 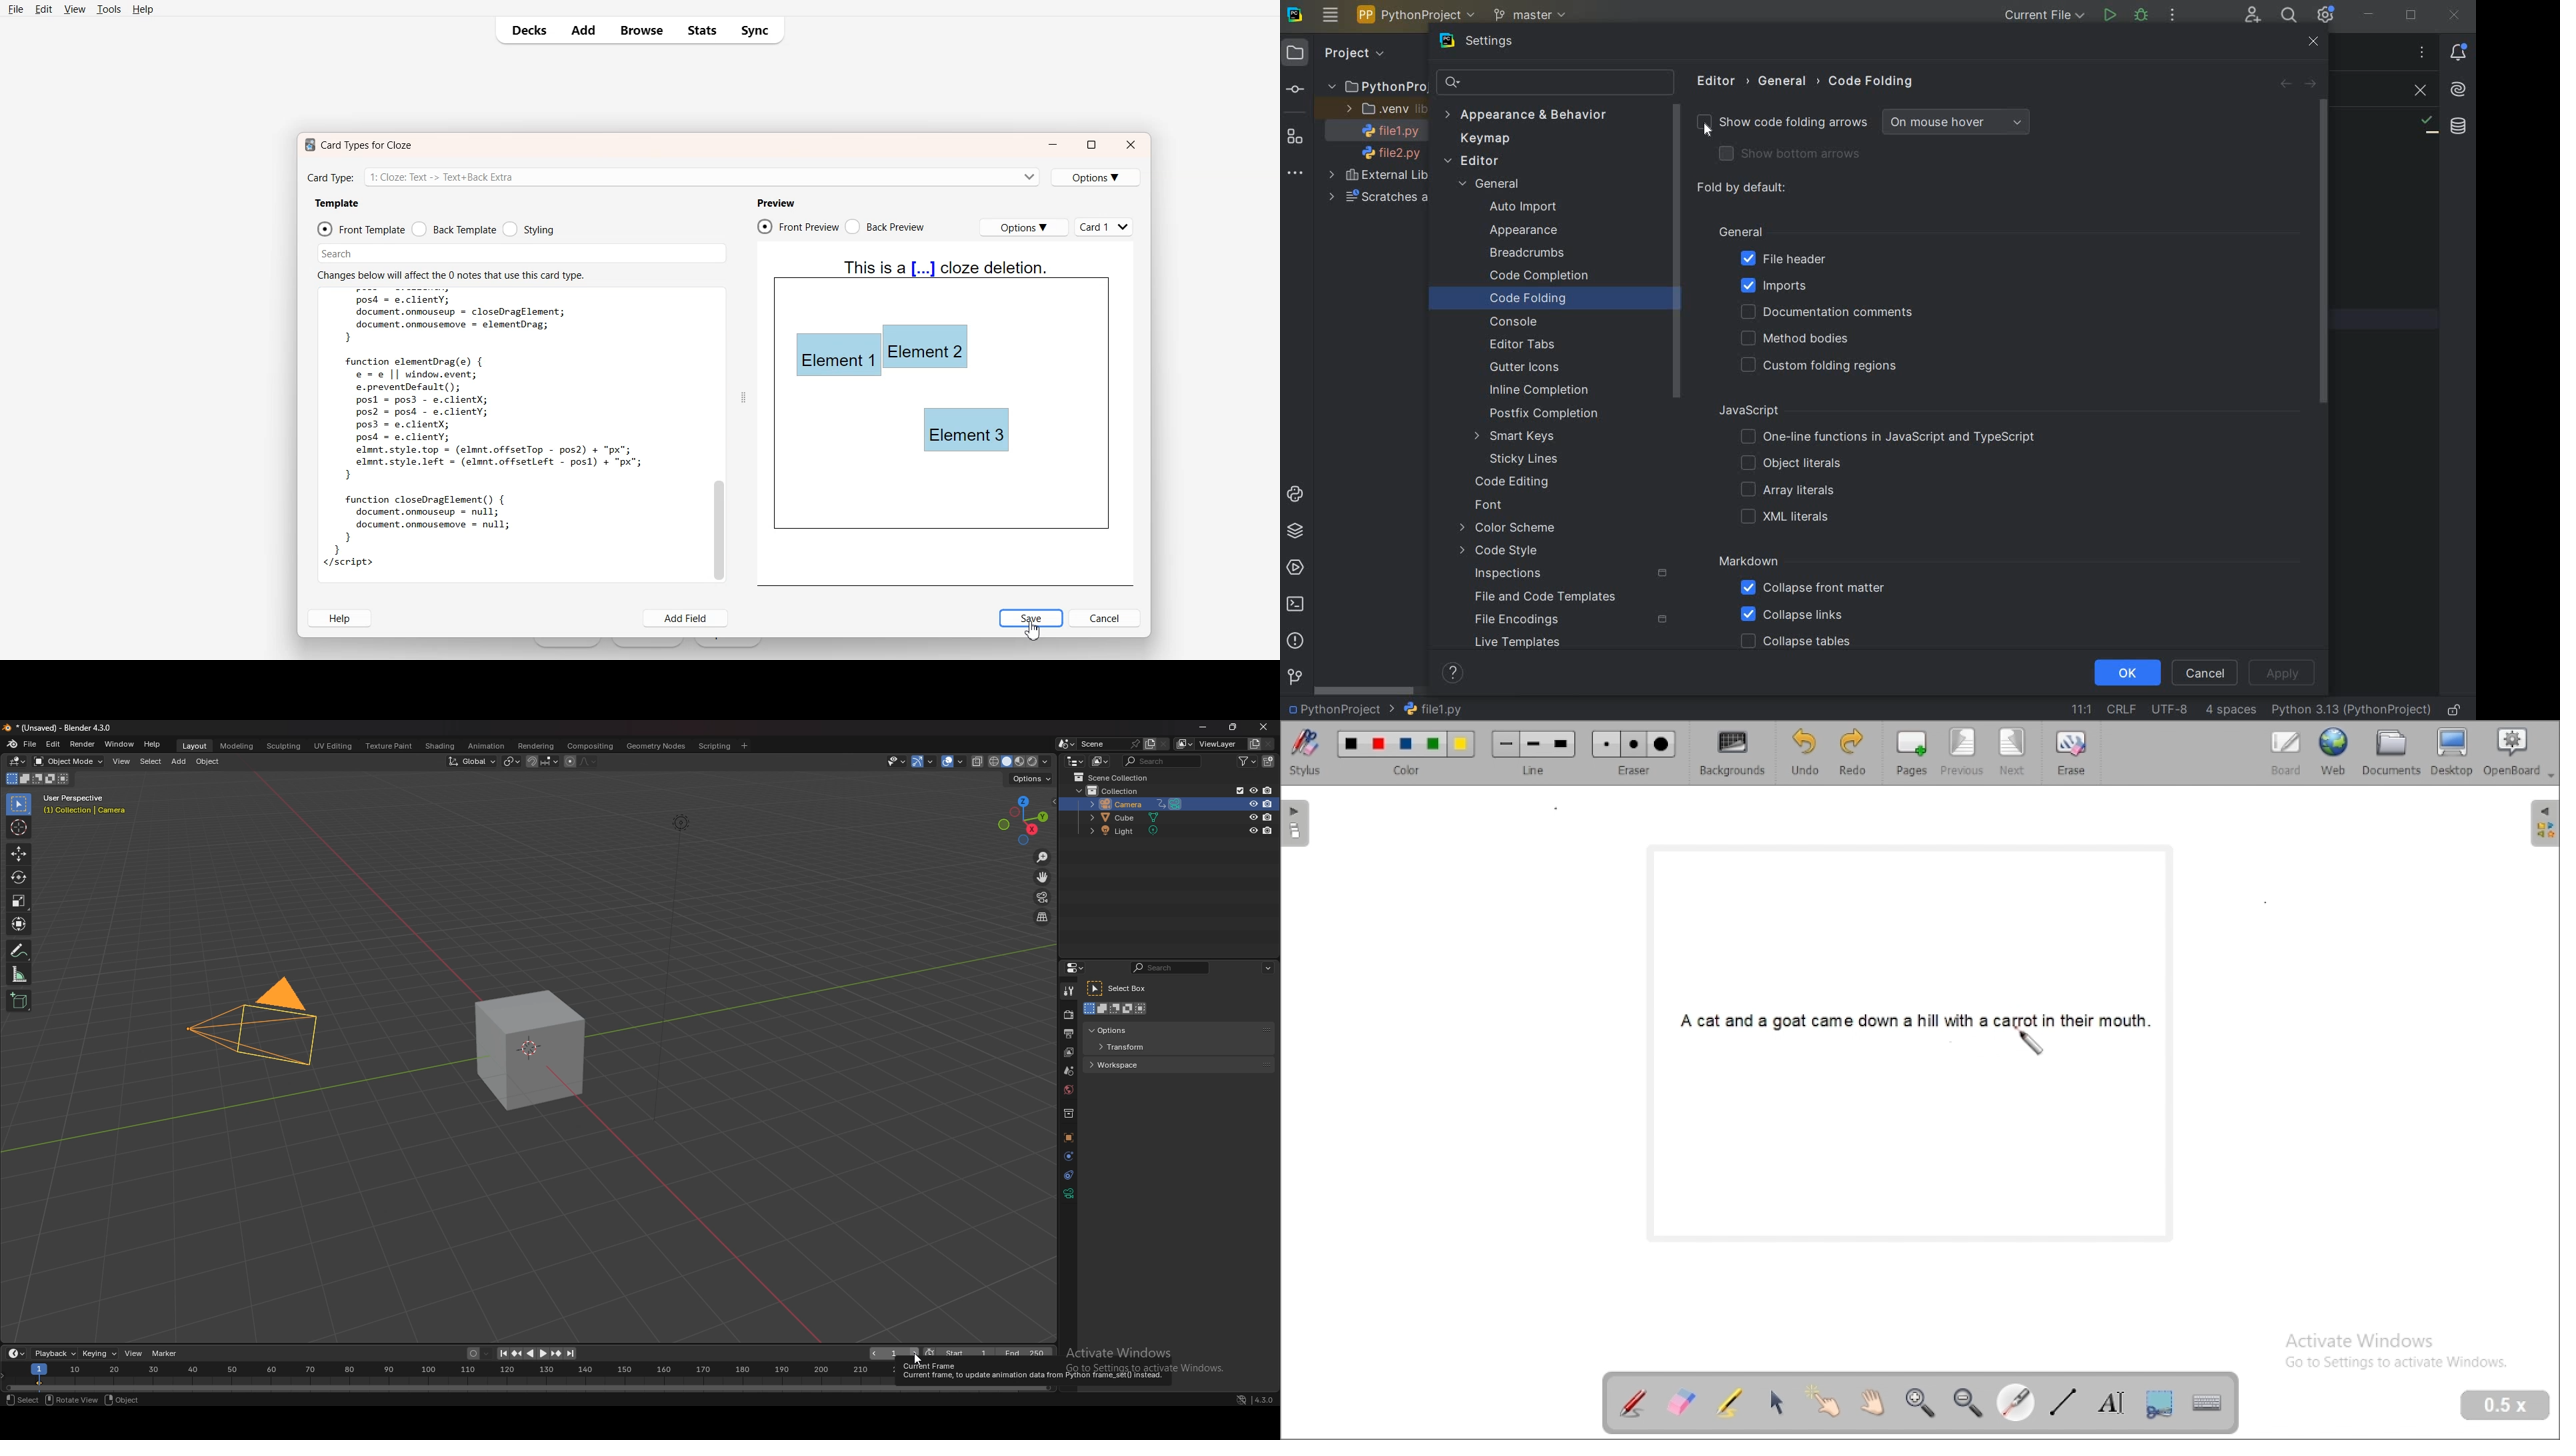 What do you see at coordinates (1205, 728) in the screenshot?
I see `minimize` at bounding box center [1205, 728].